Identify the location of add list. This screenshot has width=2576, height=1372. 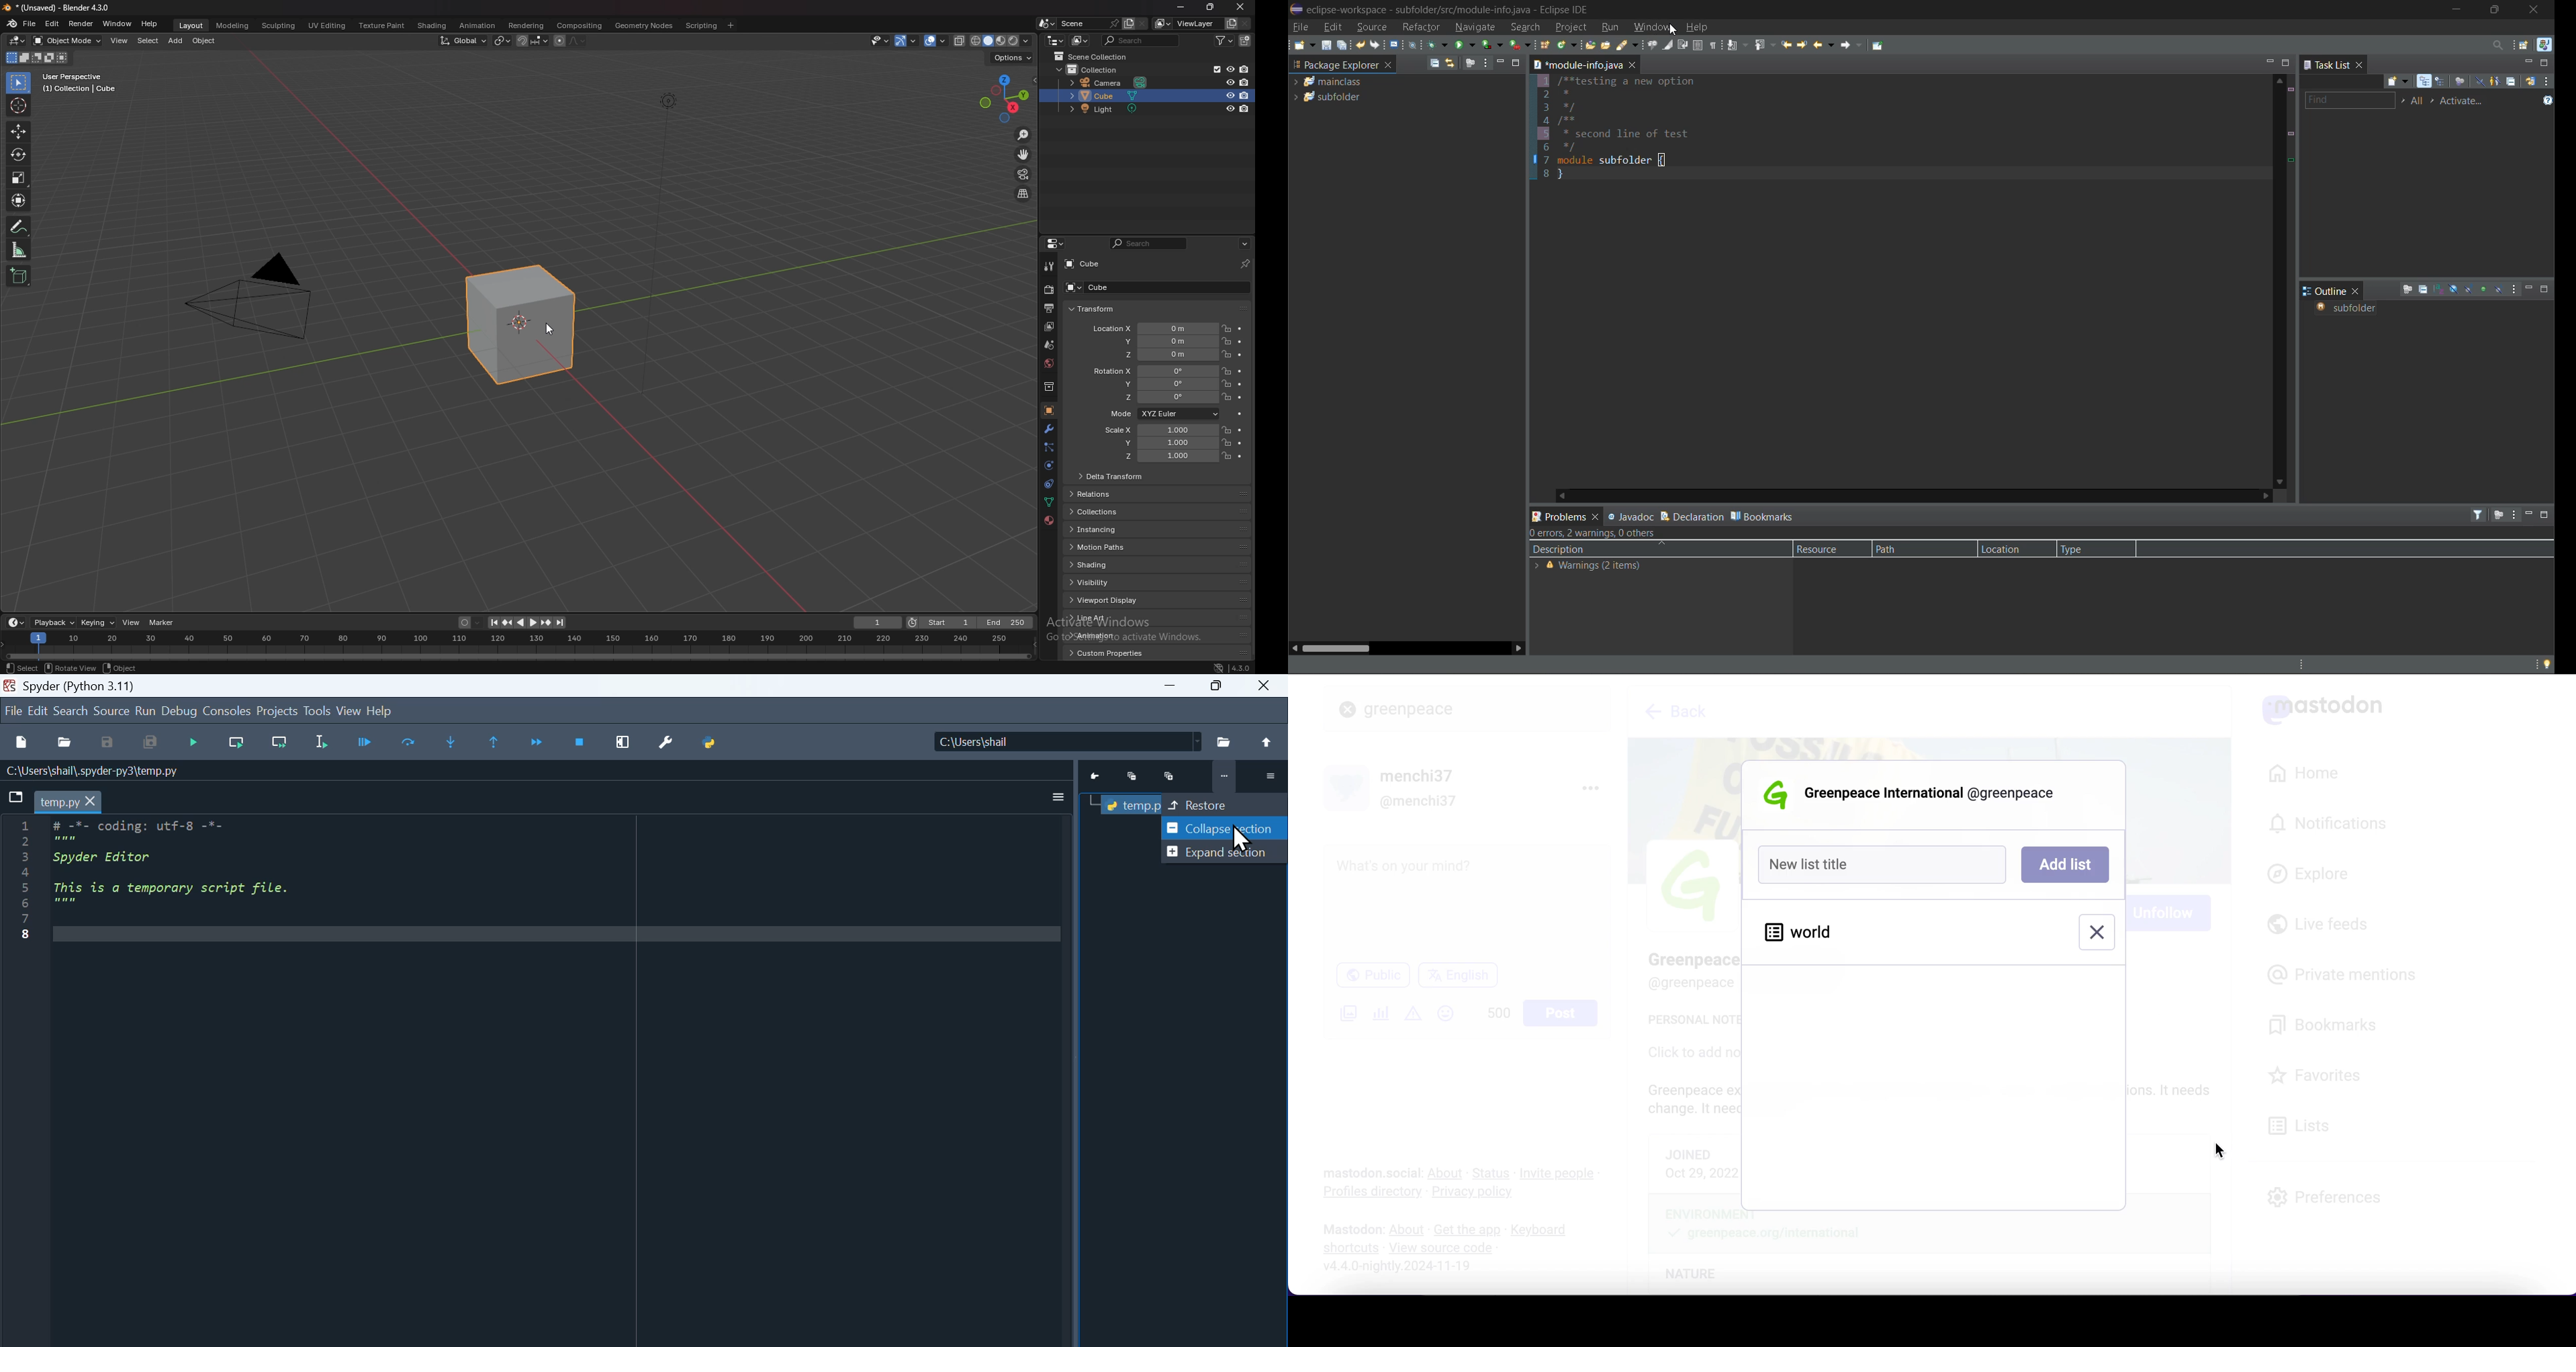
(2065, 866).